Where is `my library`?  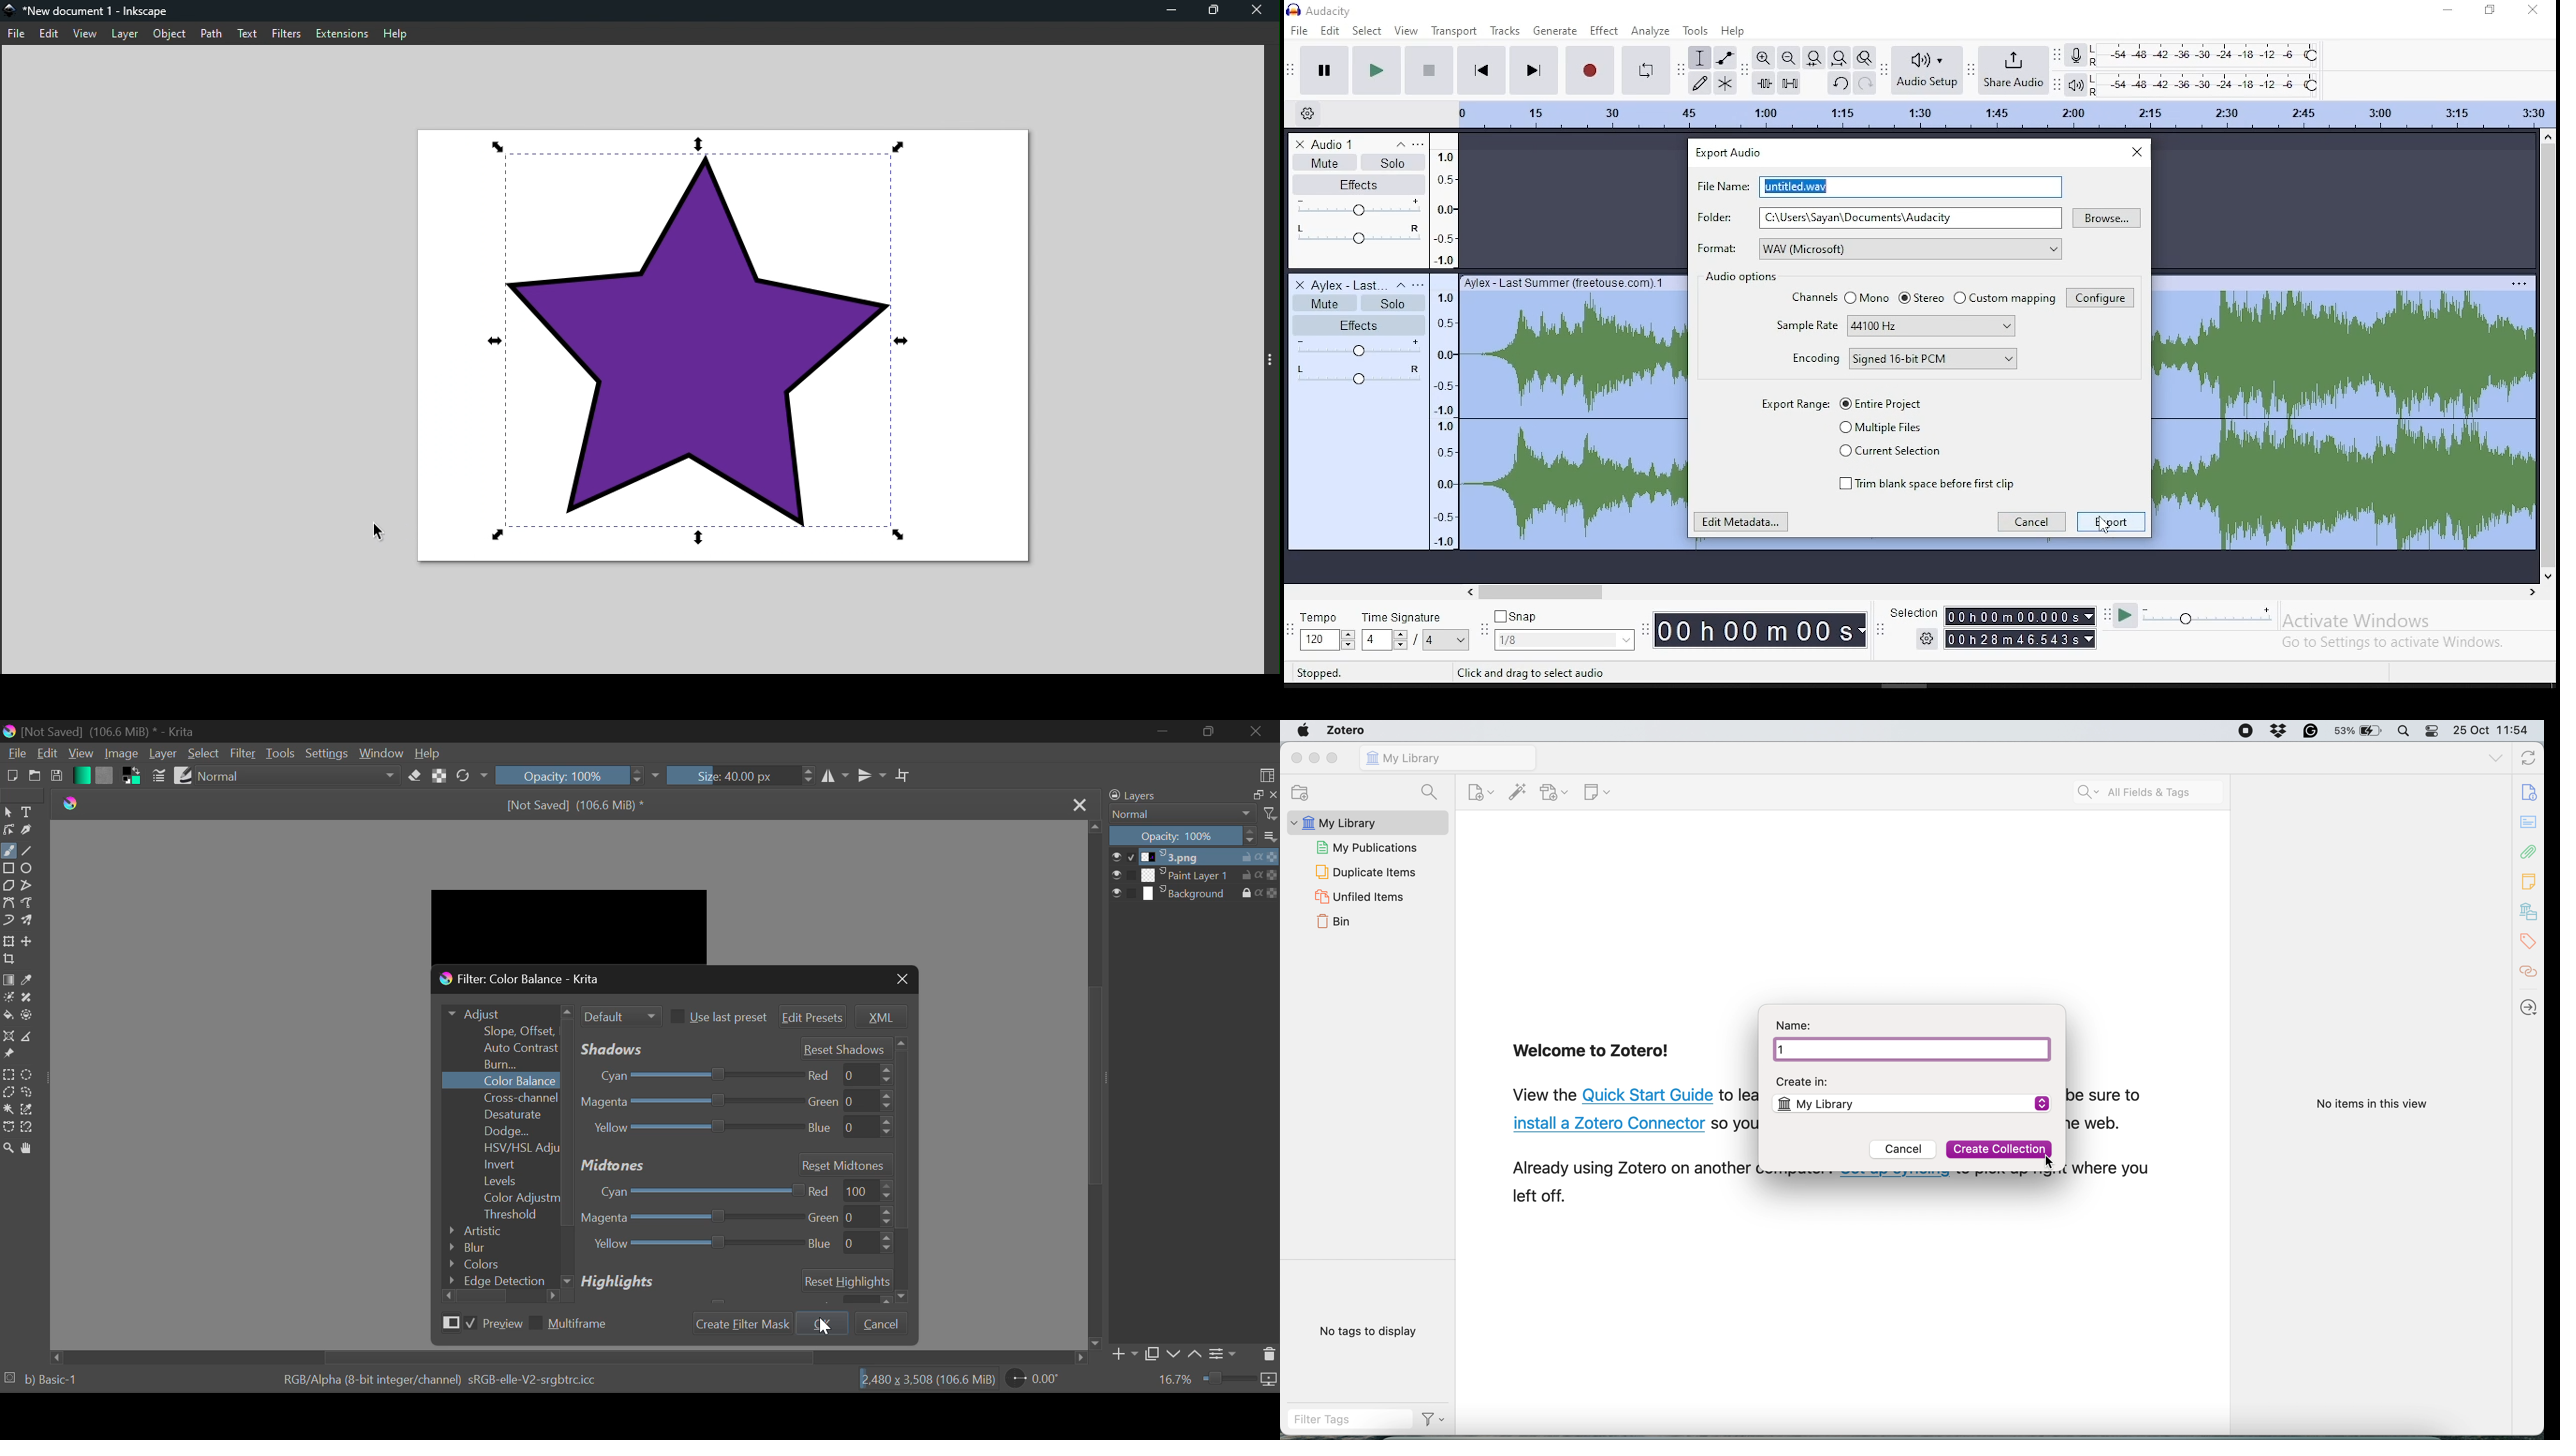
my library is located at coordinates (1449, 758).